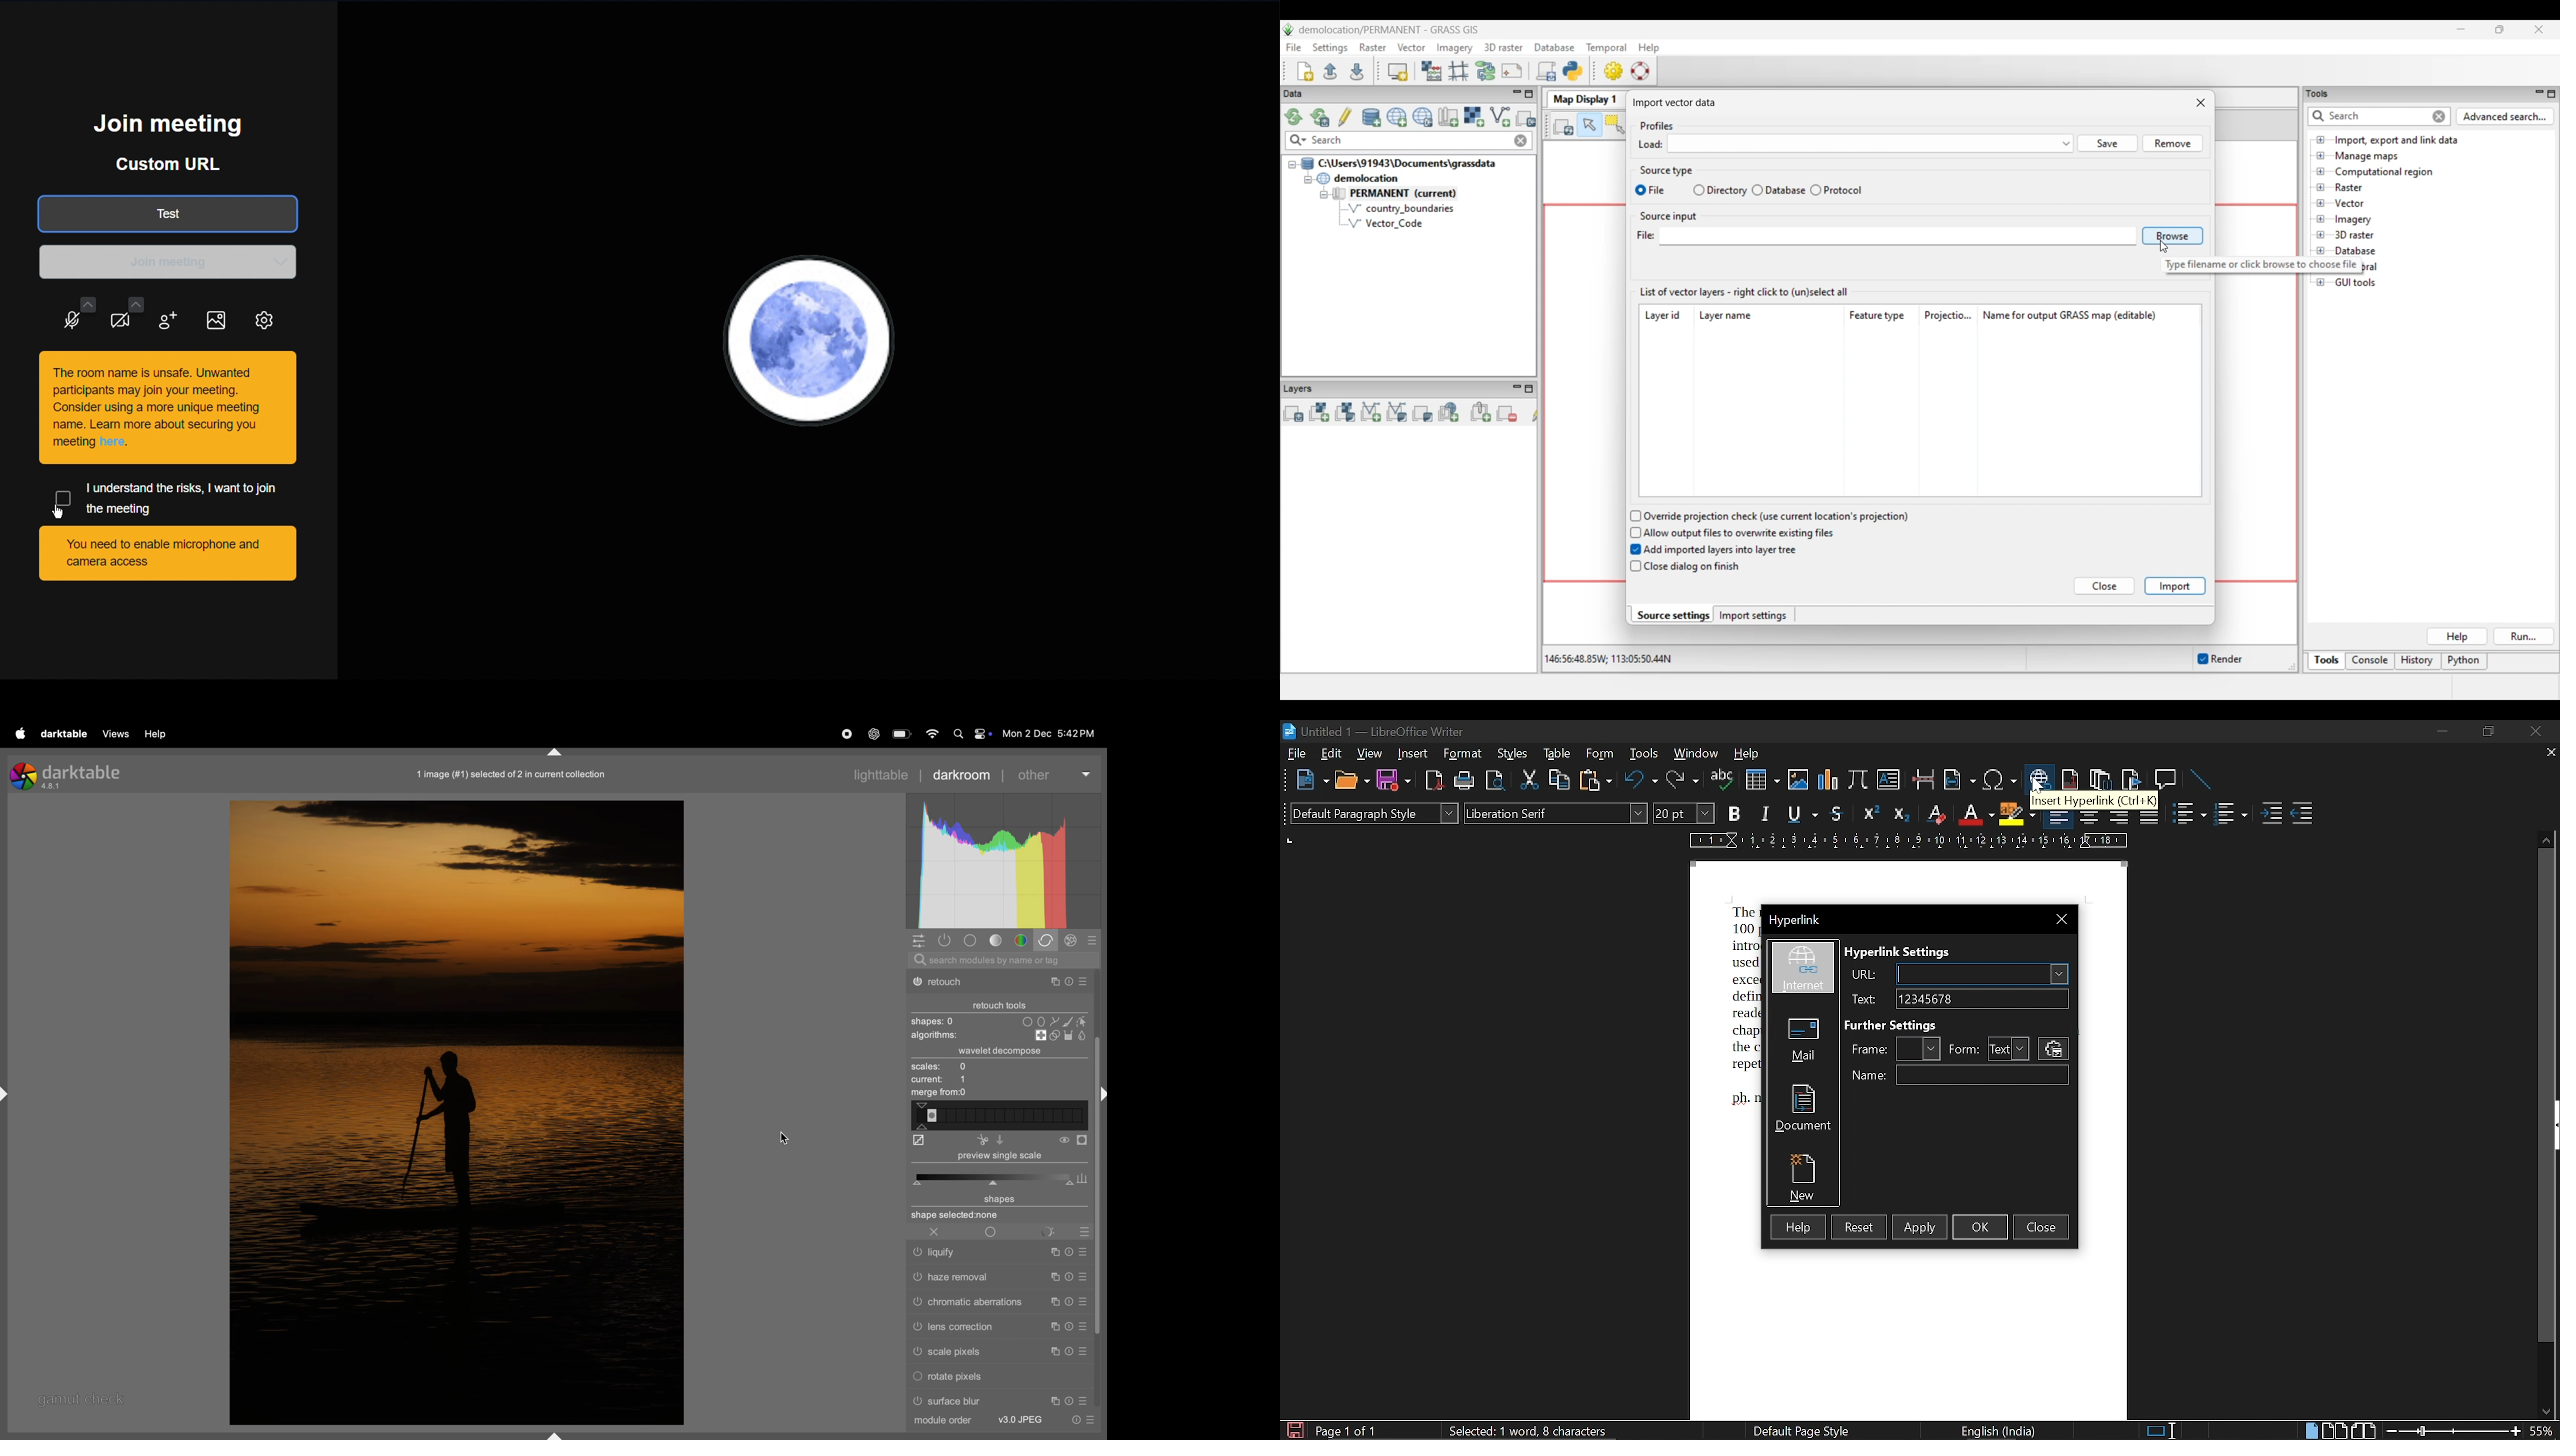 Image resolution: width=2576 pixels, height=1456 pixels. I want to click on surface blur, so click(1001, 1402).